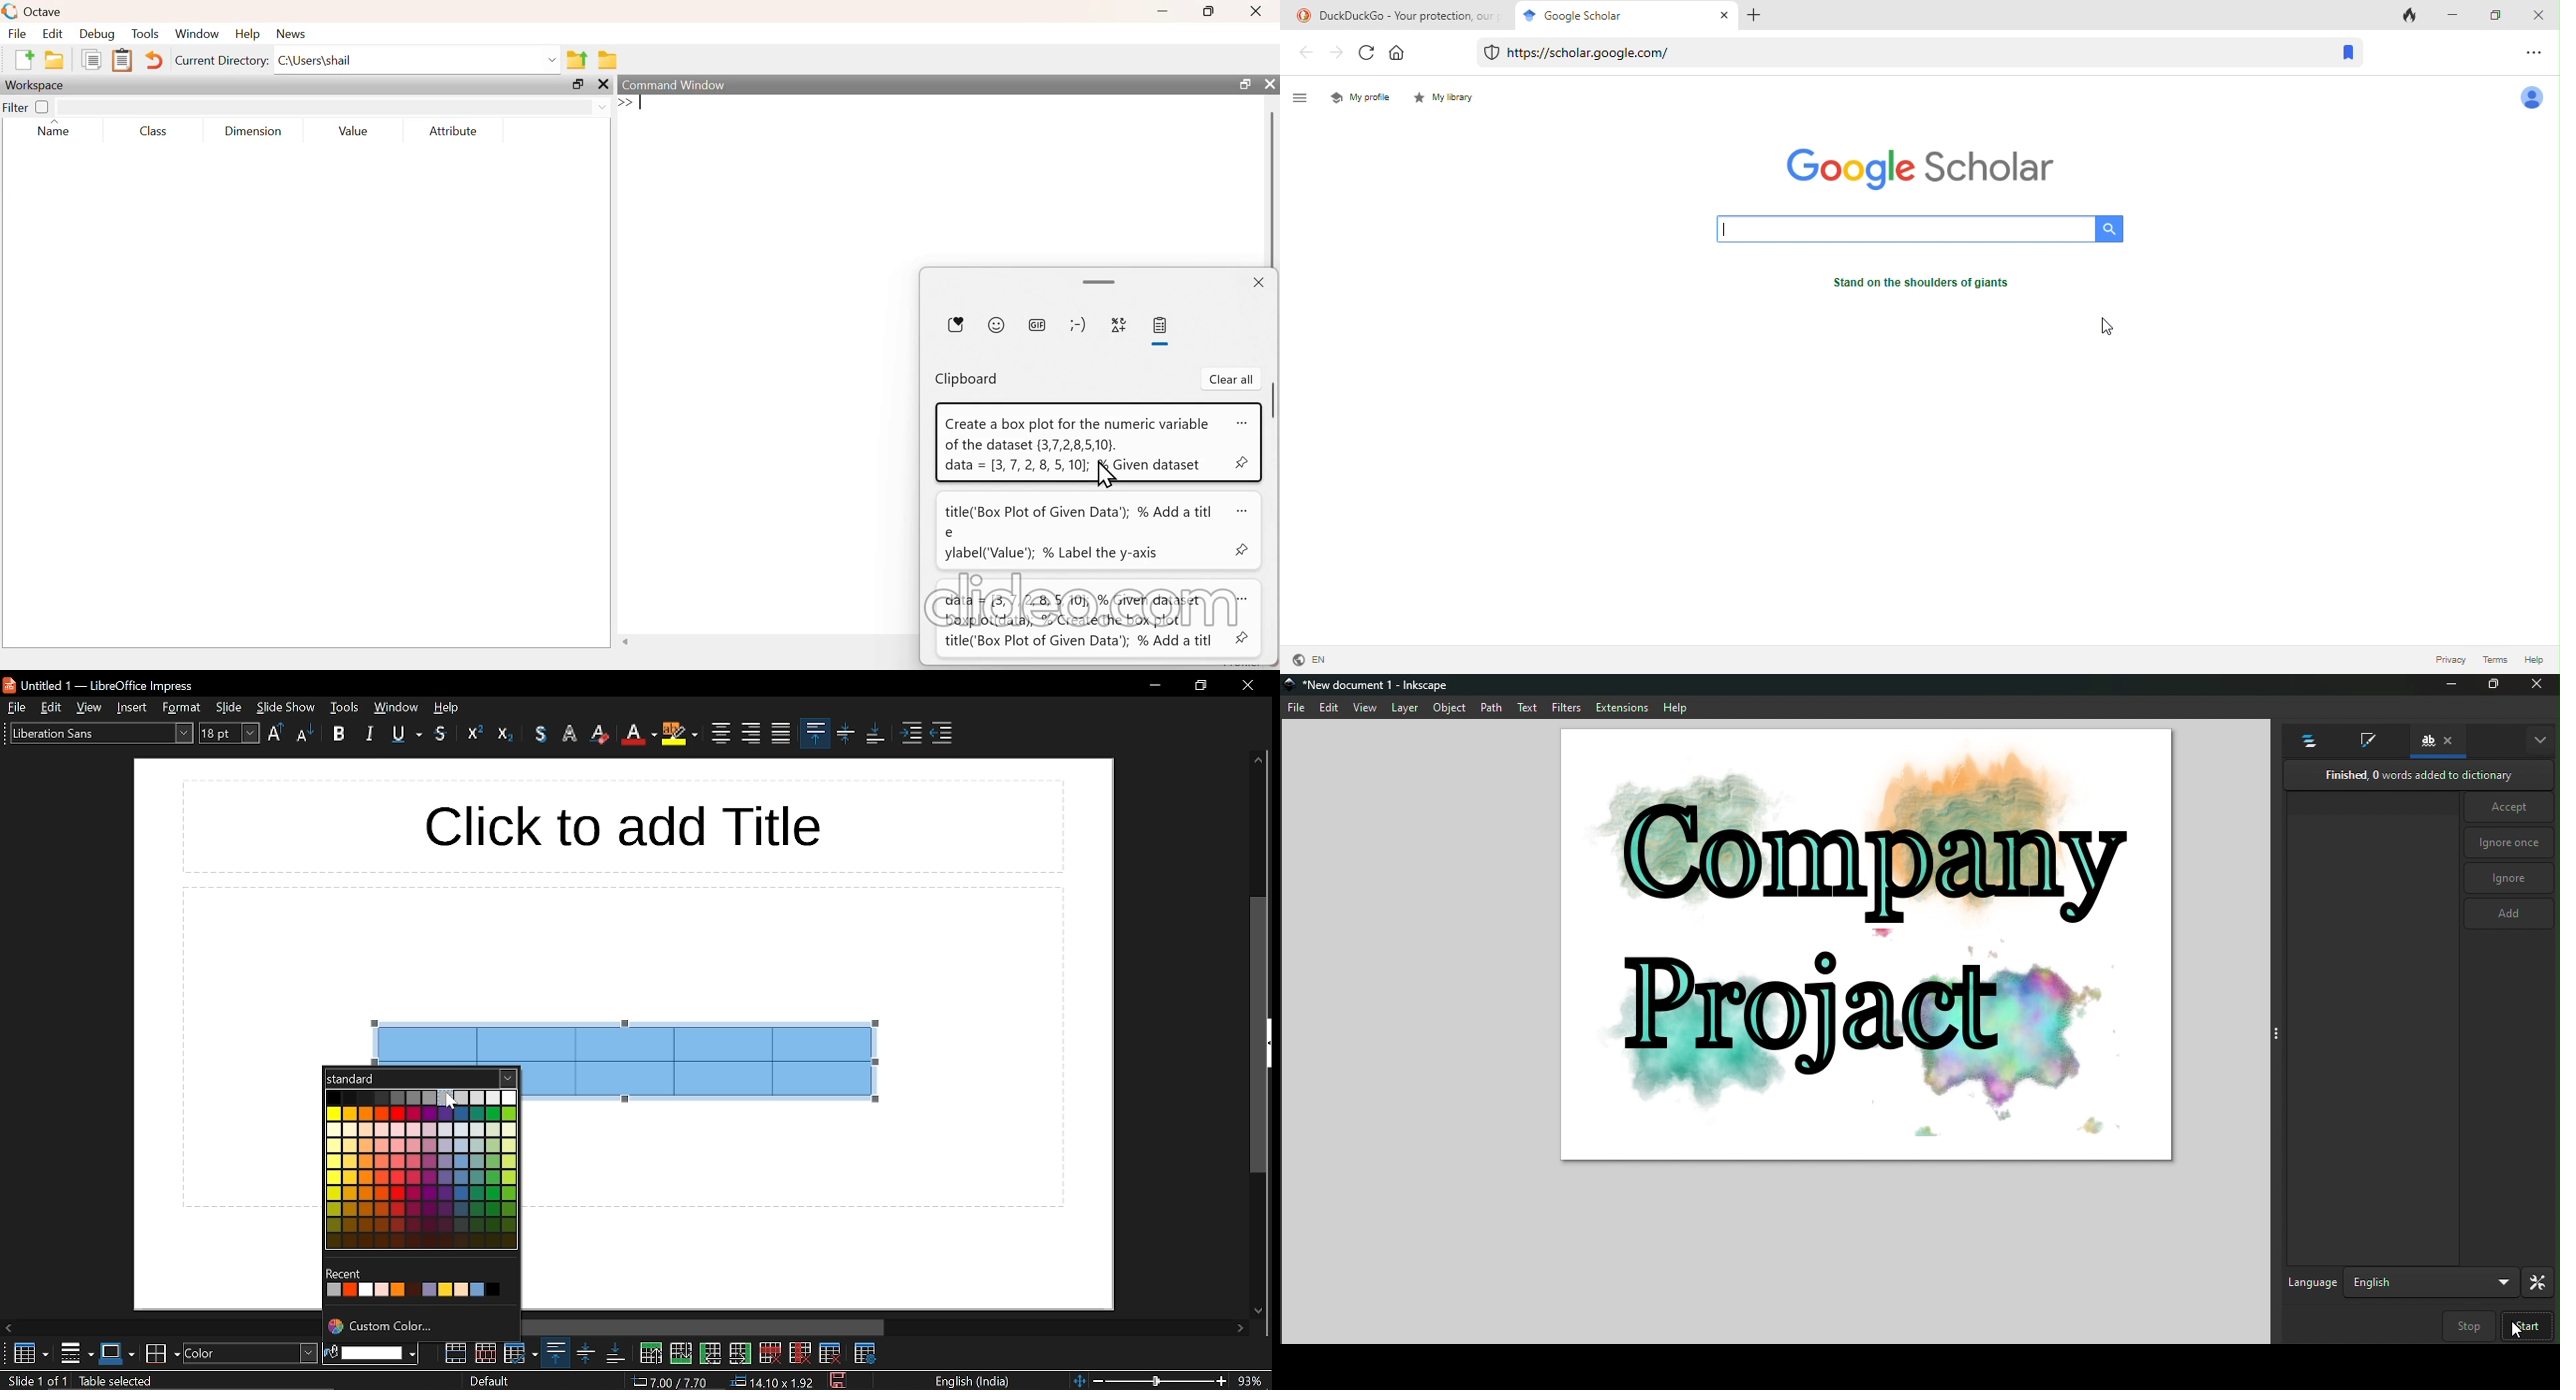  I want to click on help, so click(250, 34).